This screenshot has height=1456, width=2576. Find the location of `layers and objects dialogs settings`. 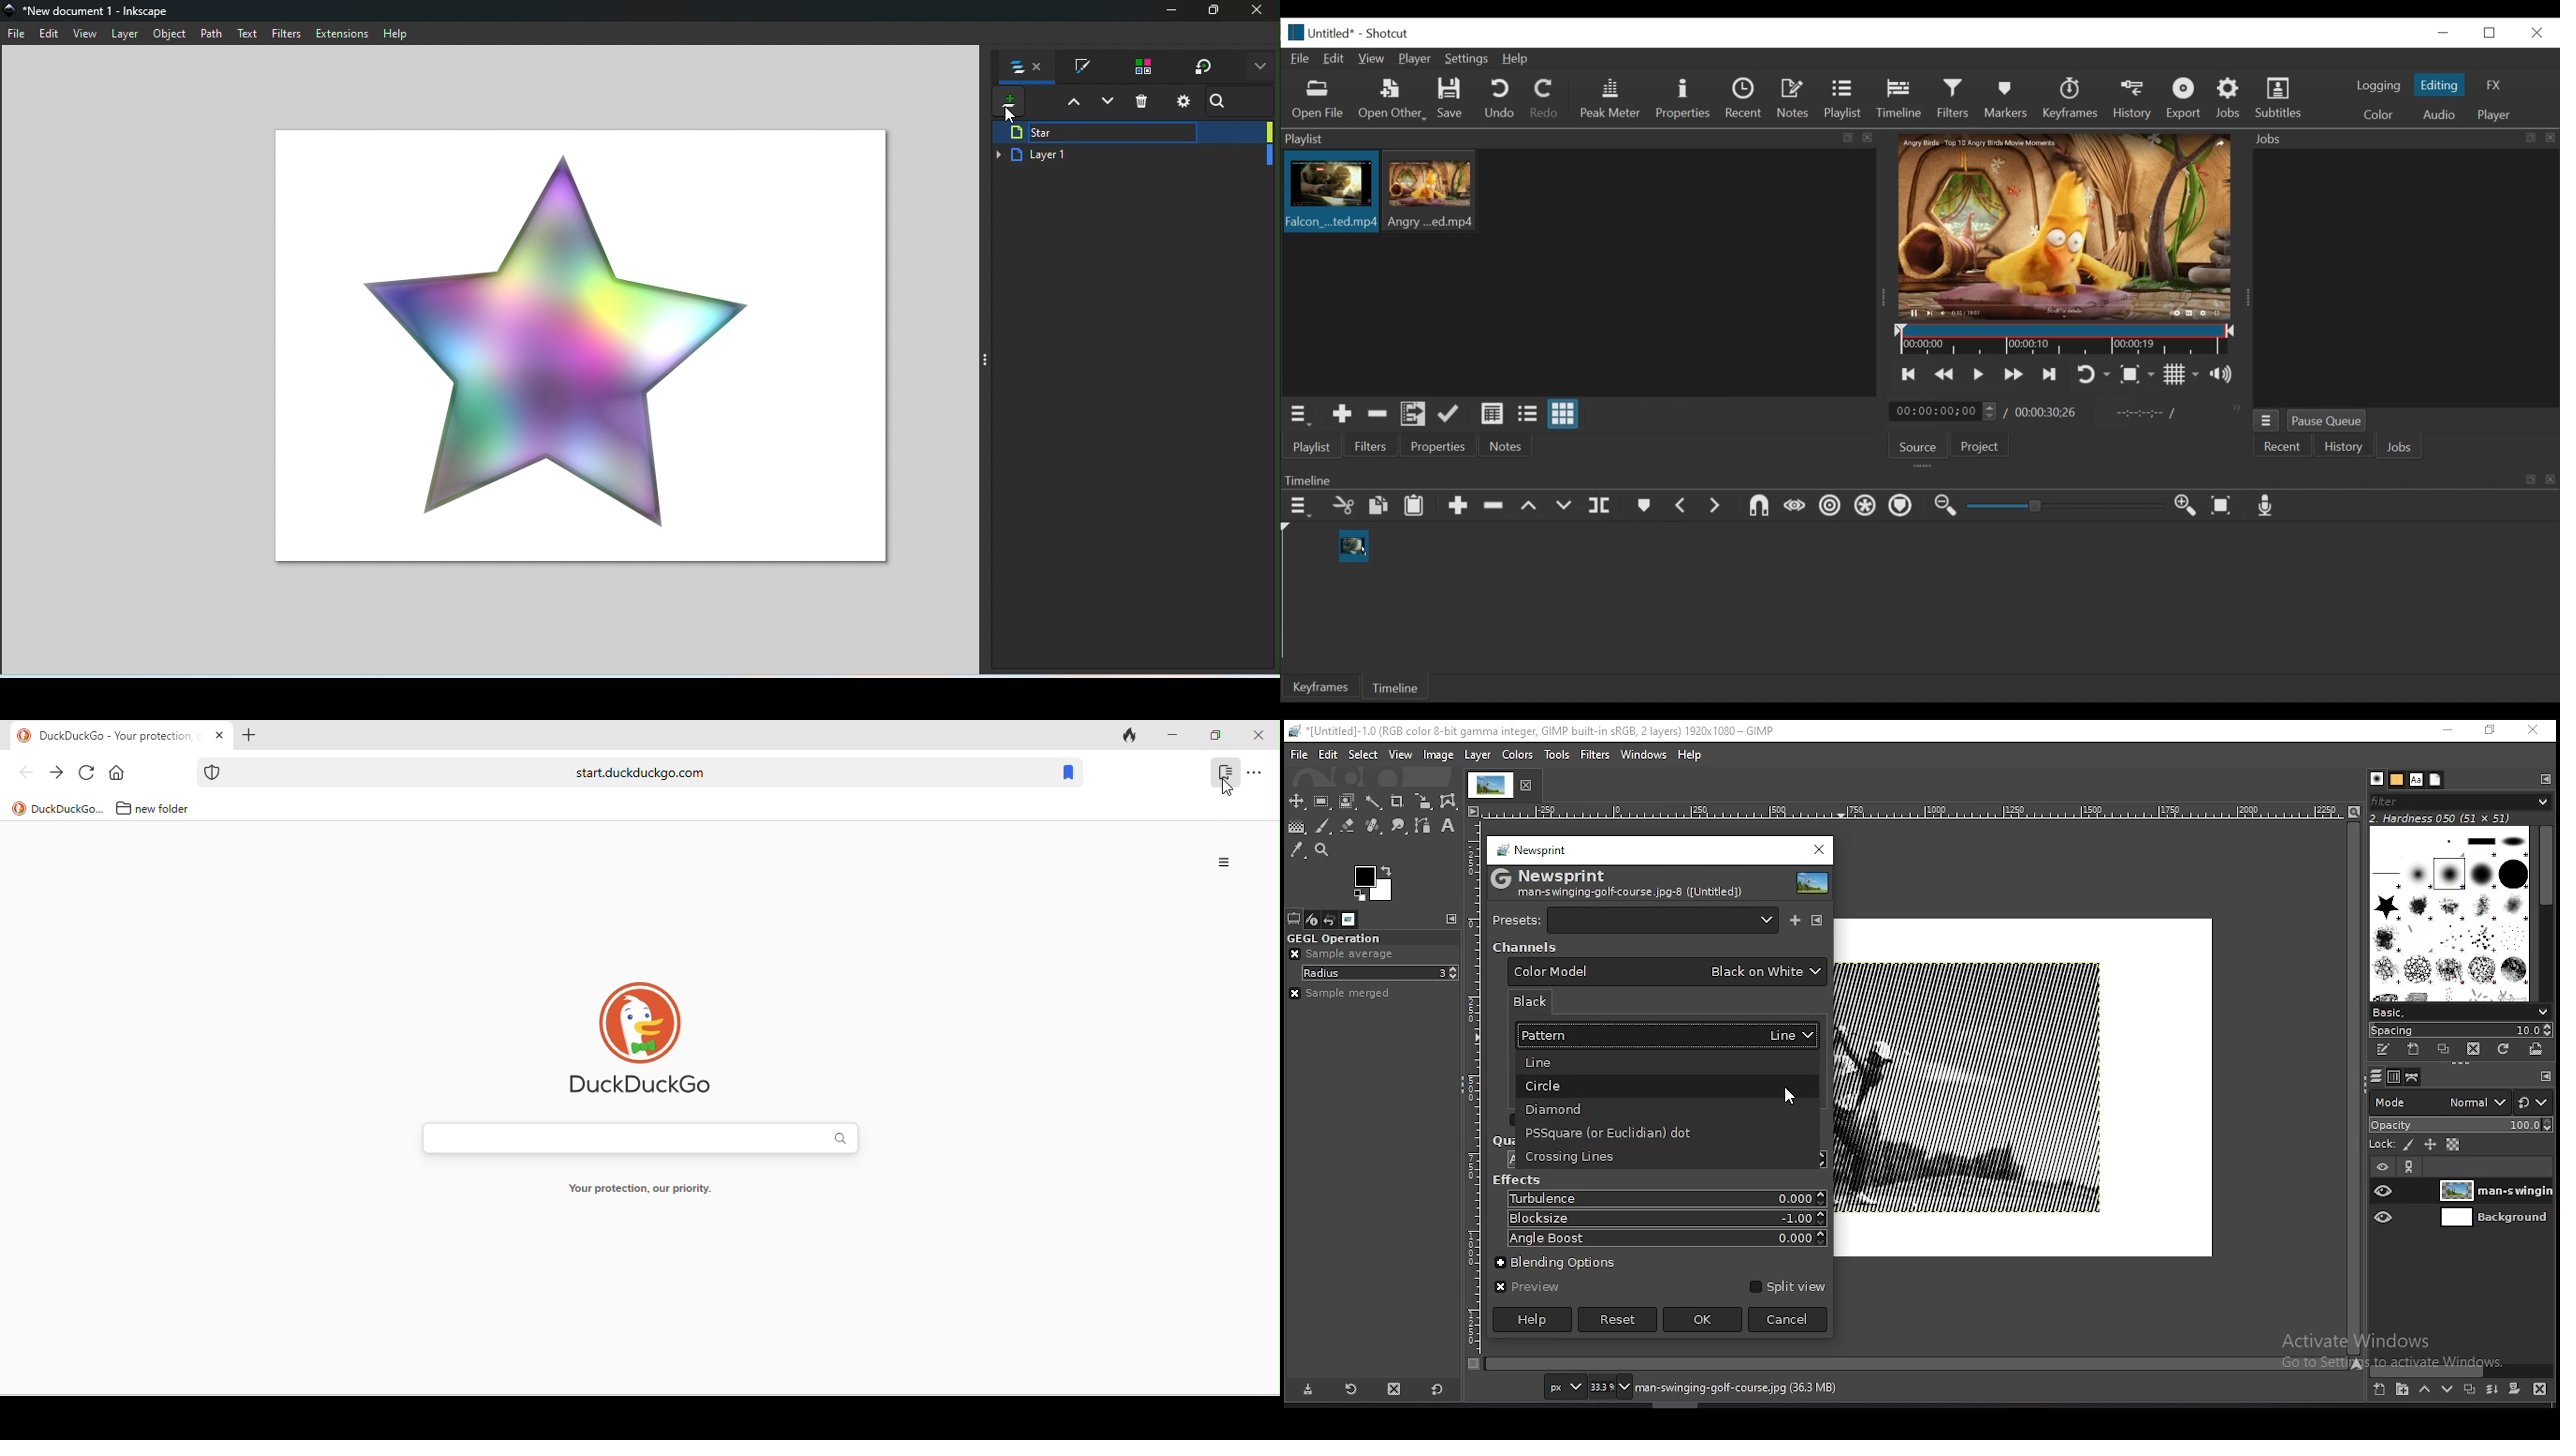

layers and objects dialogs settings is located at coordinates (1184, 106).